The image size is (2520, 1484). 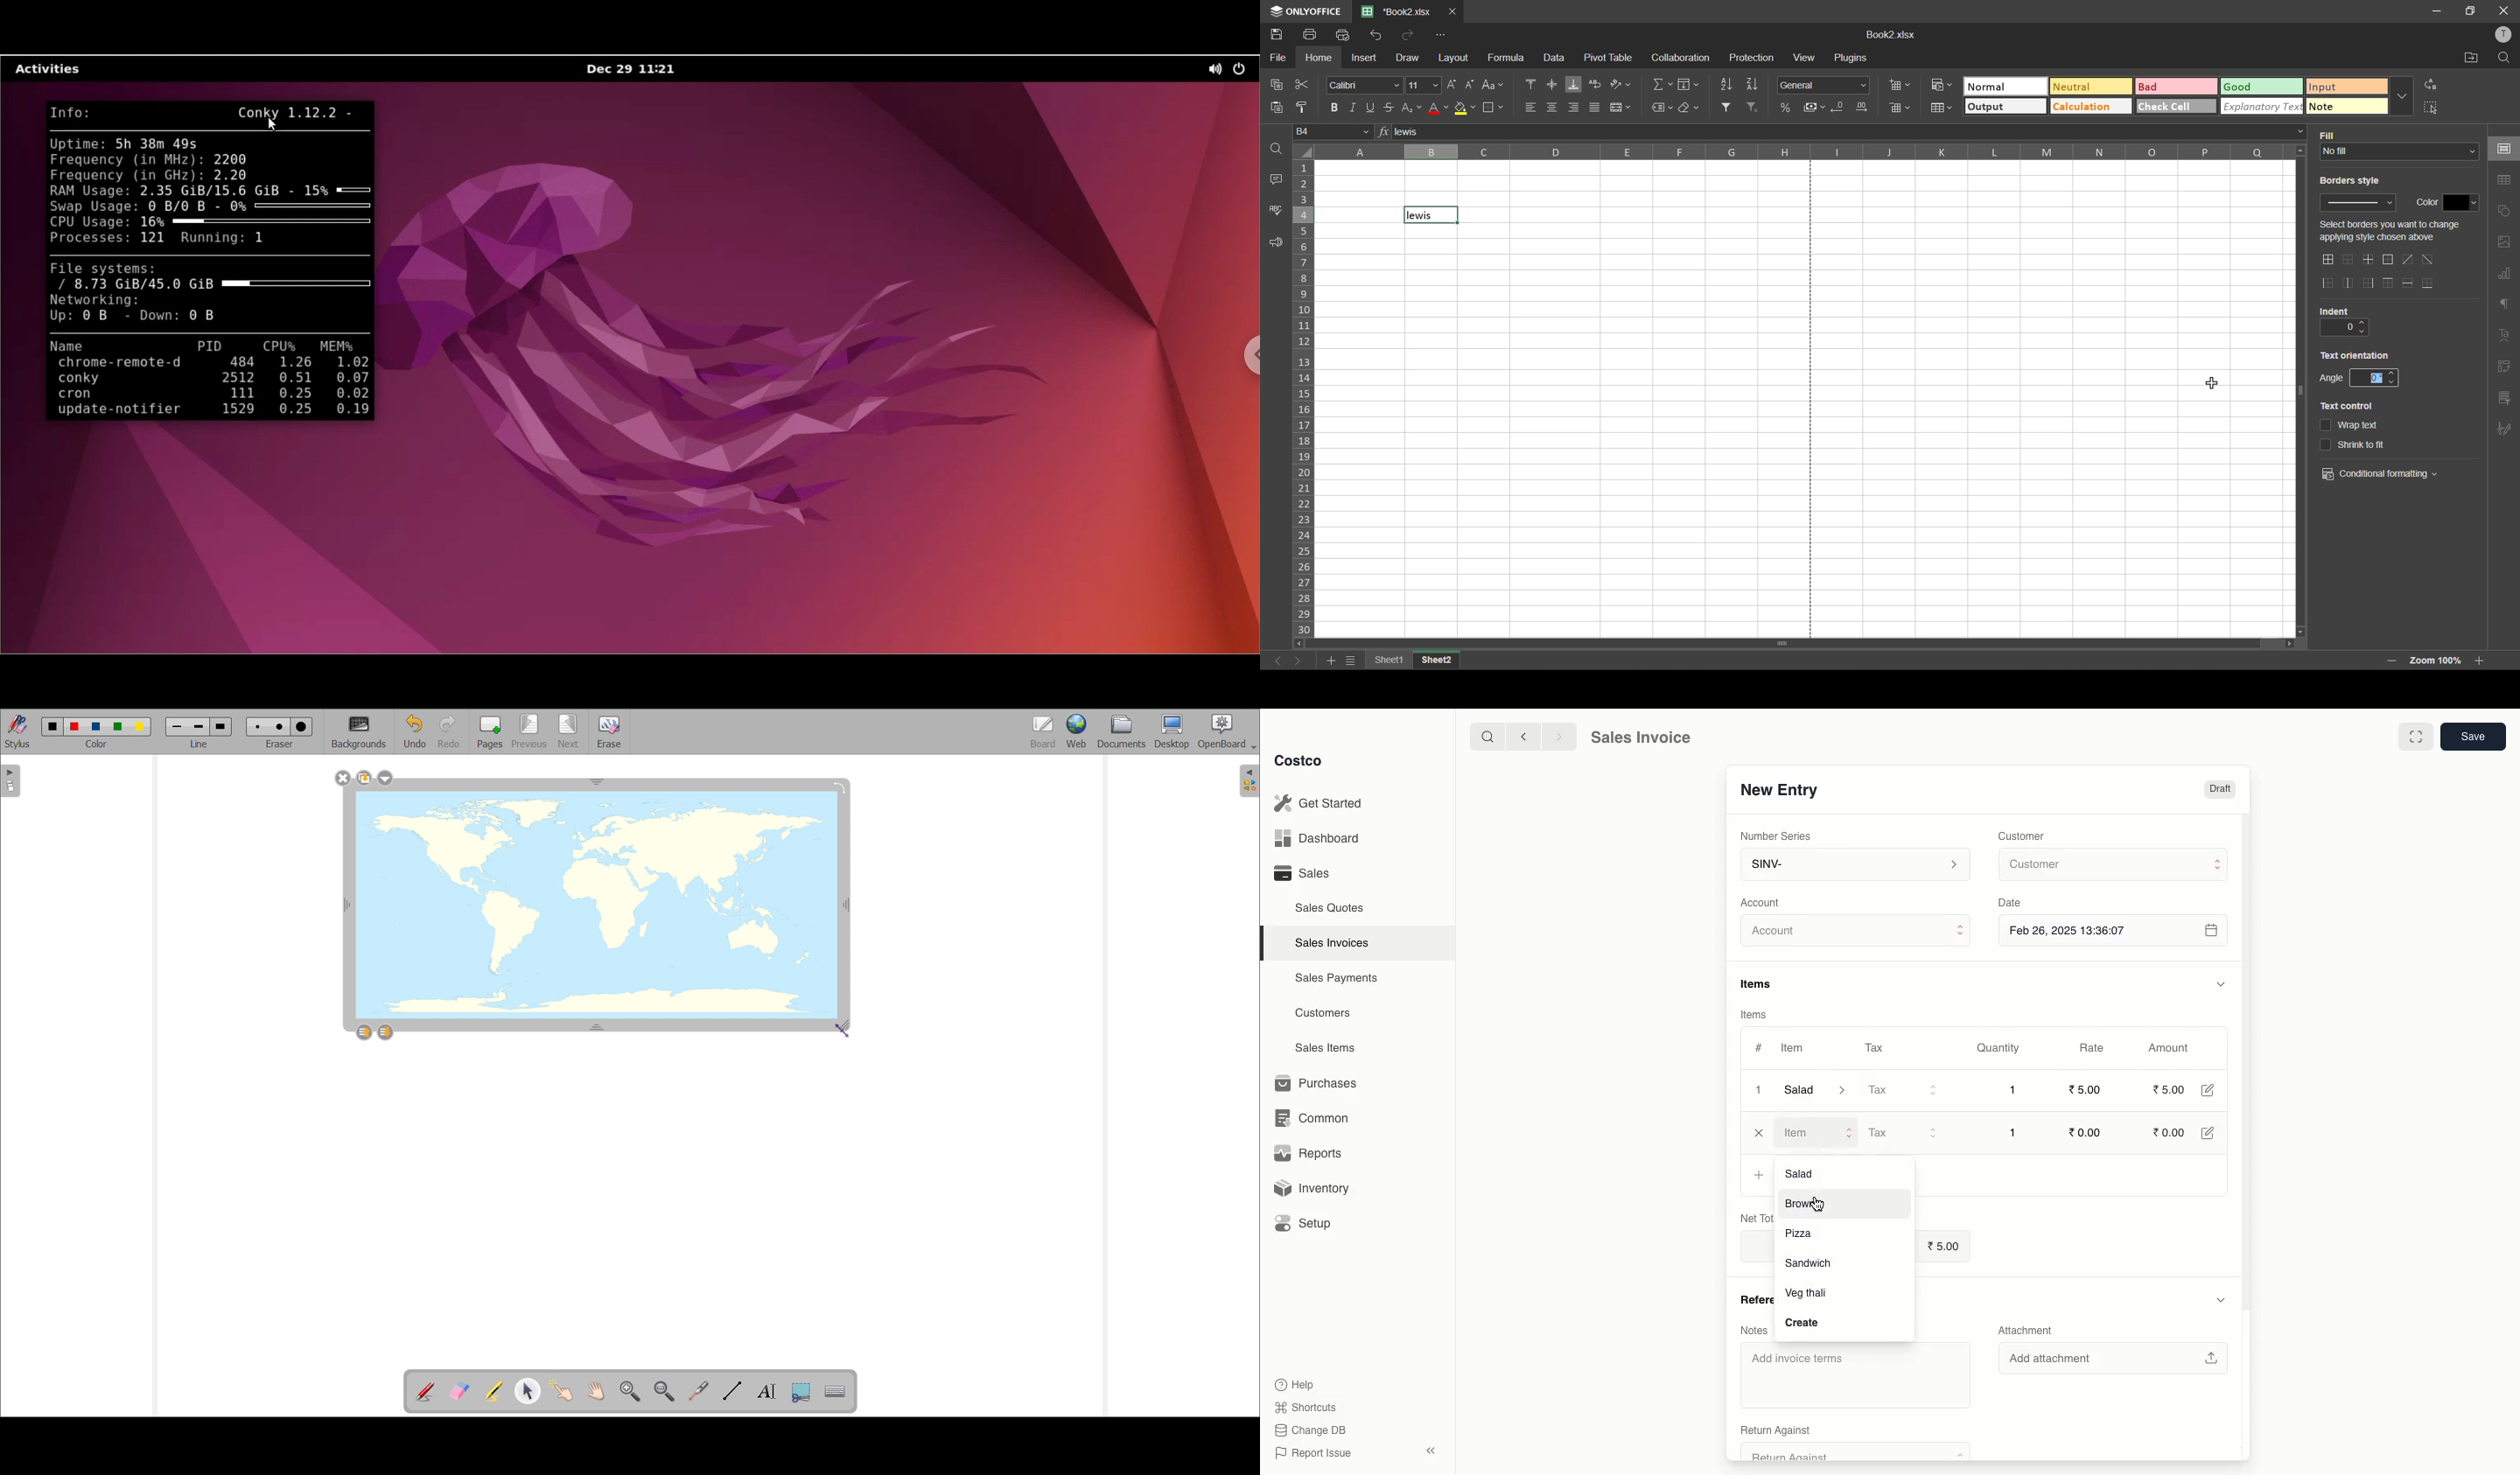 I want to click on 1, so click(x=1757, y=1089).